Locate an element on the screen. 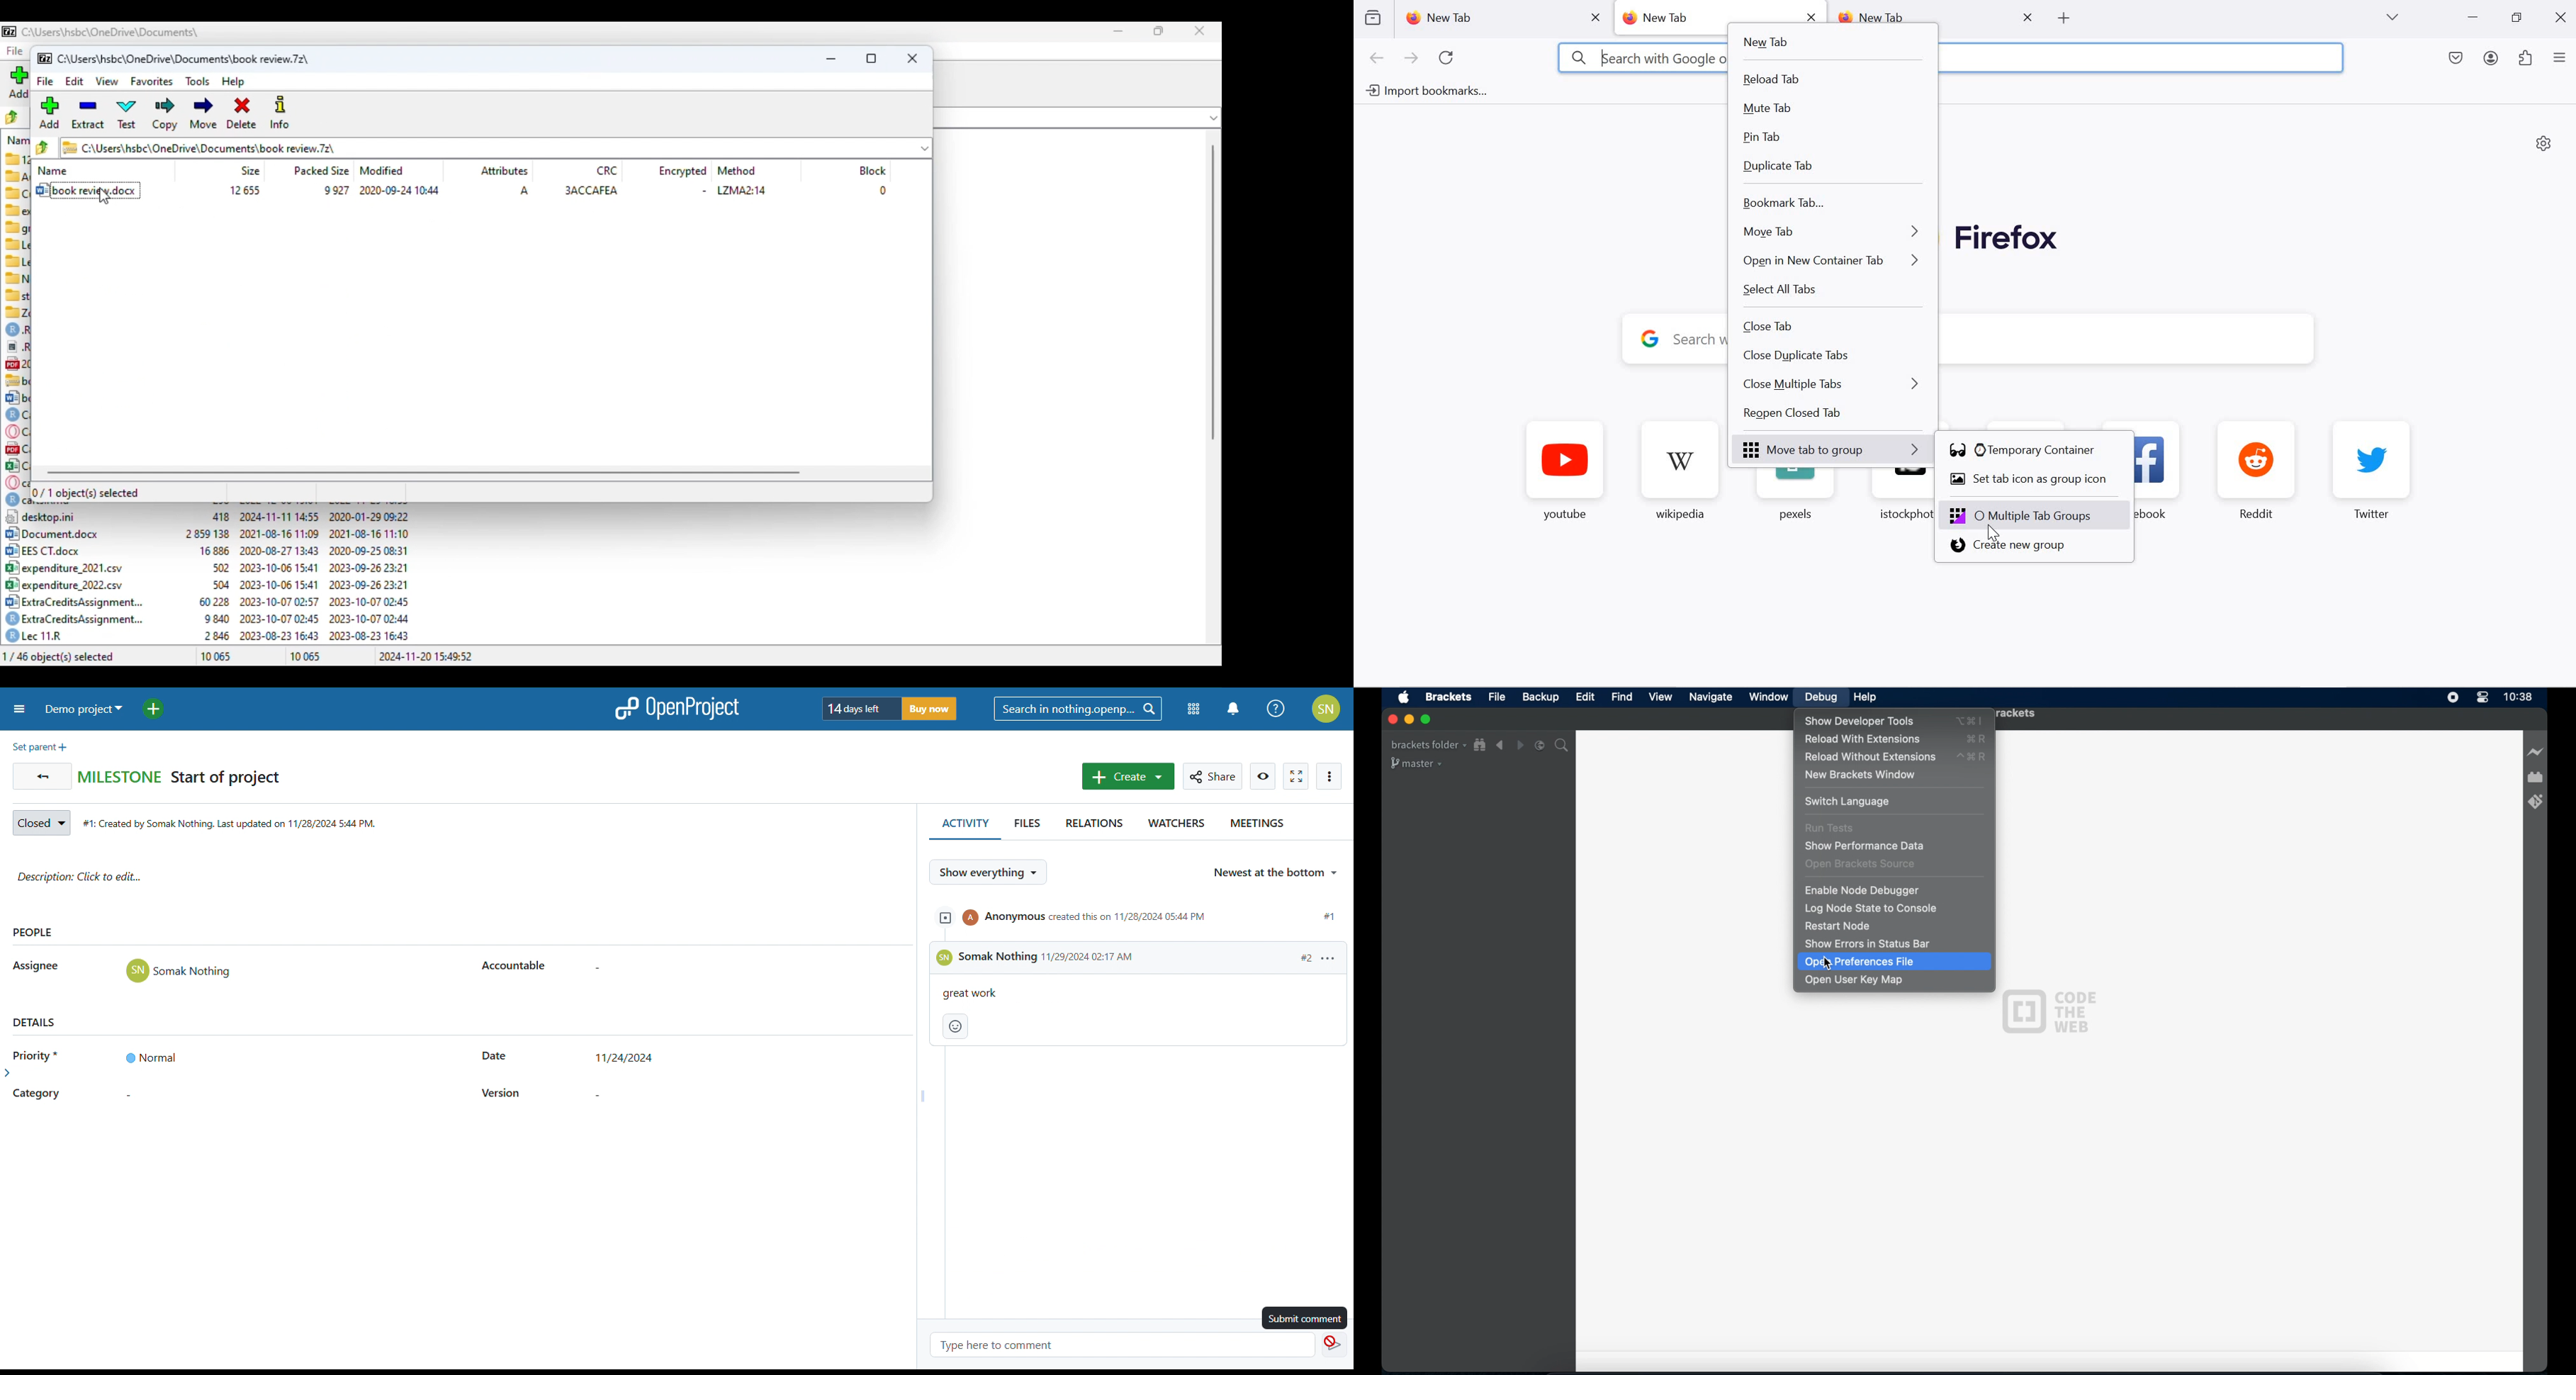  extract is located at coordinates (88, 113).